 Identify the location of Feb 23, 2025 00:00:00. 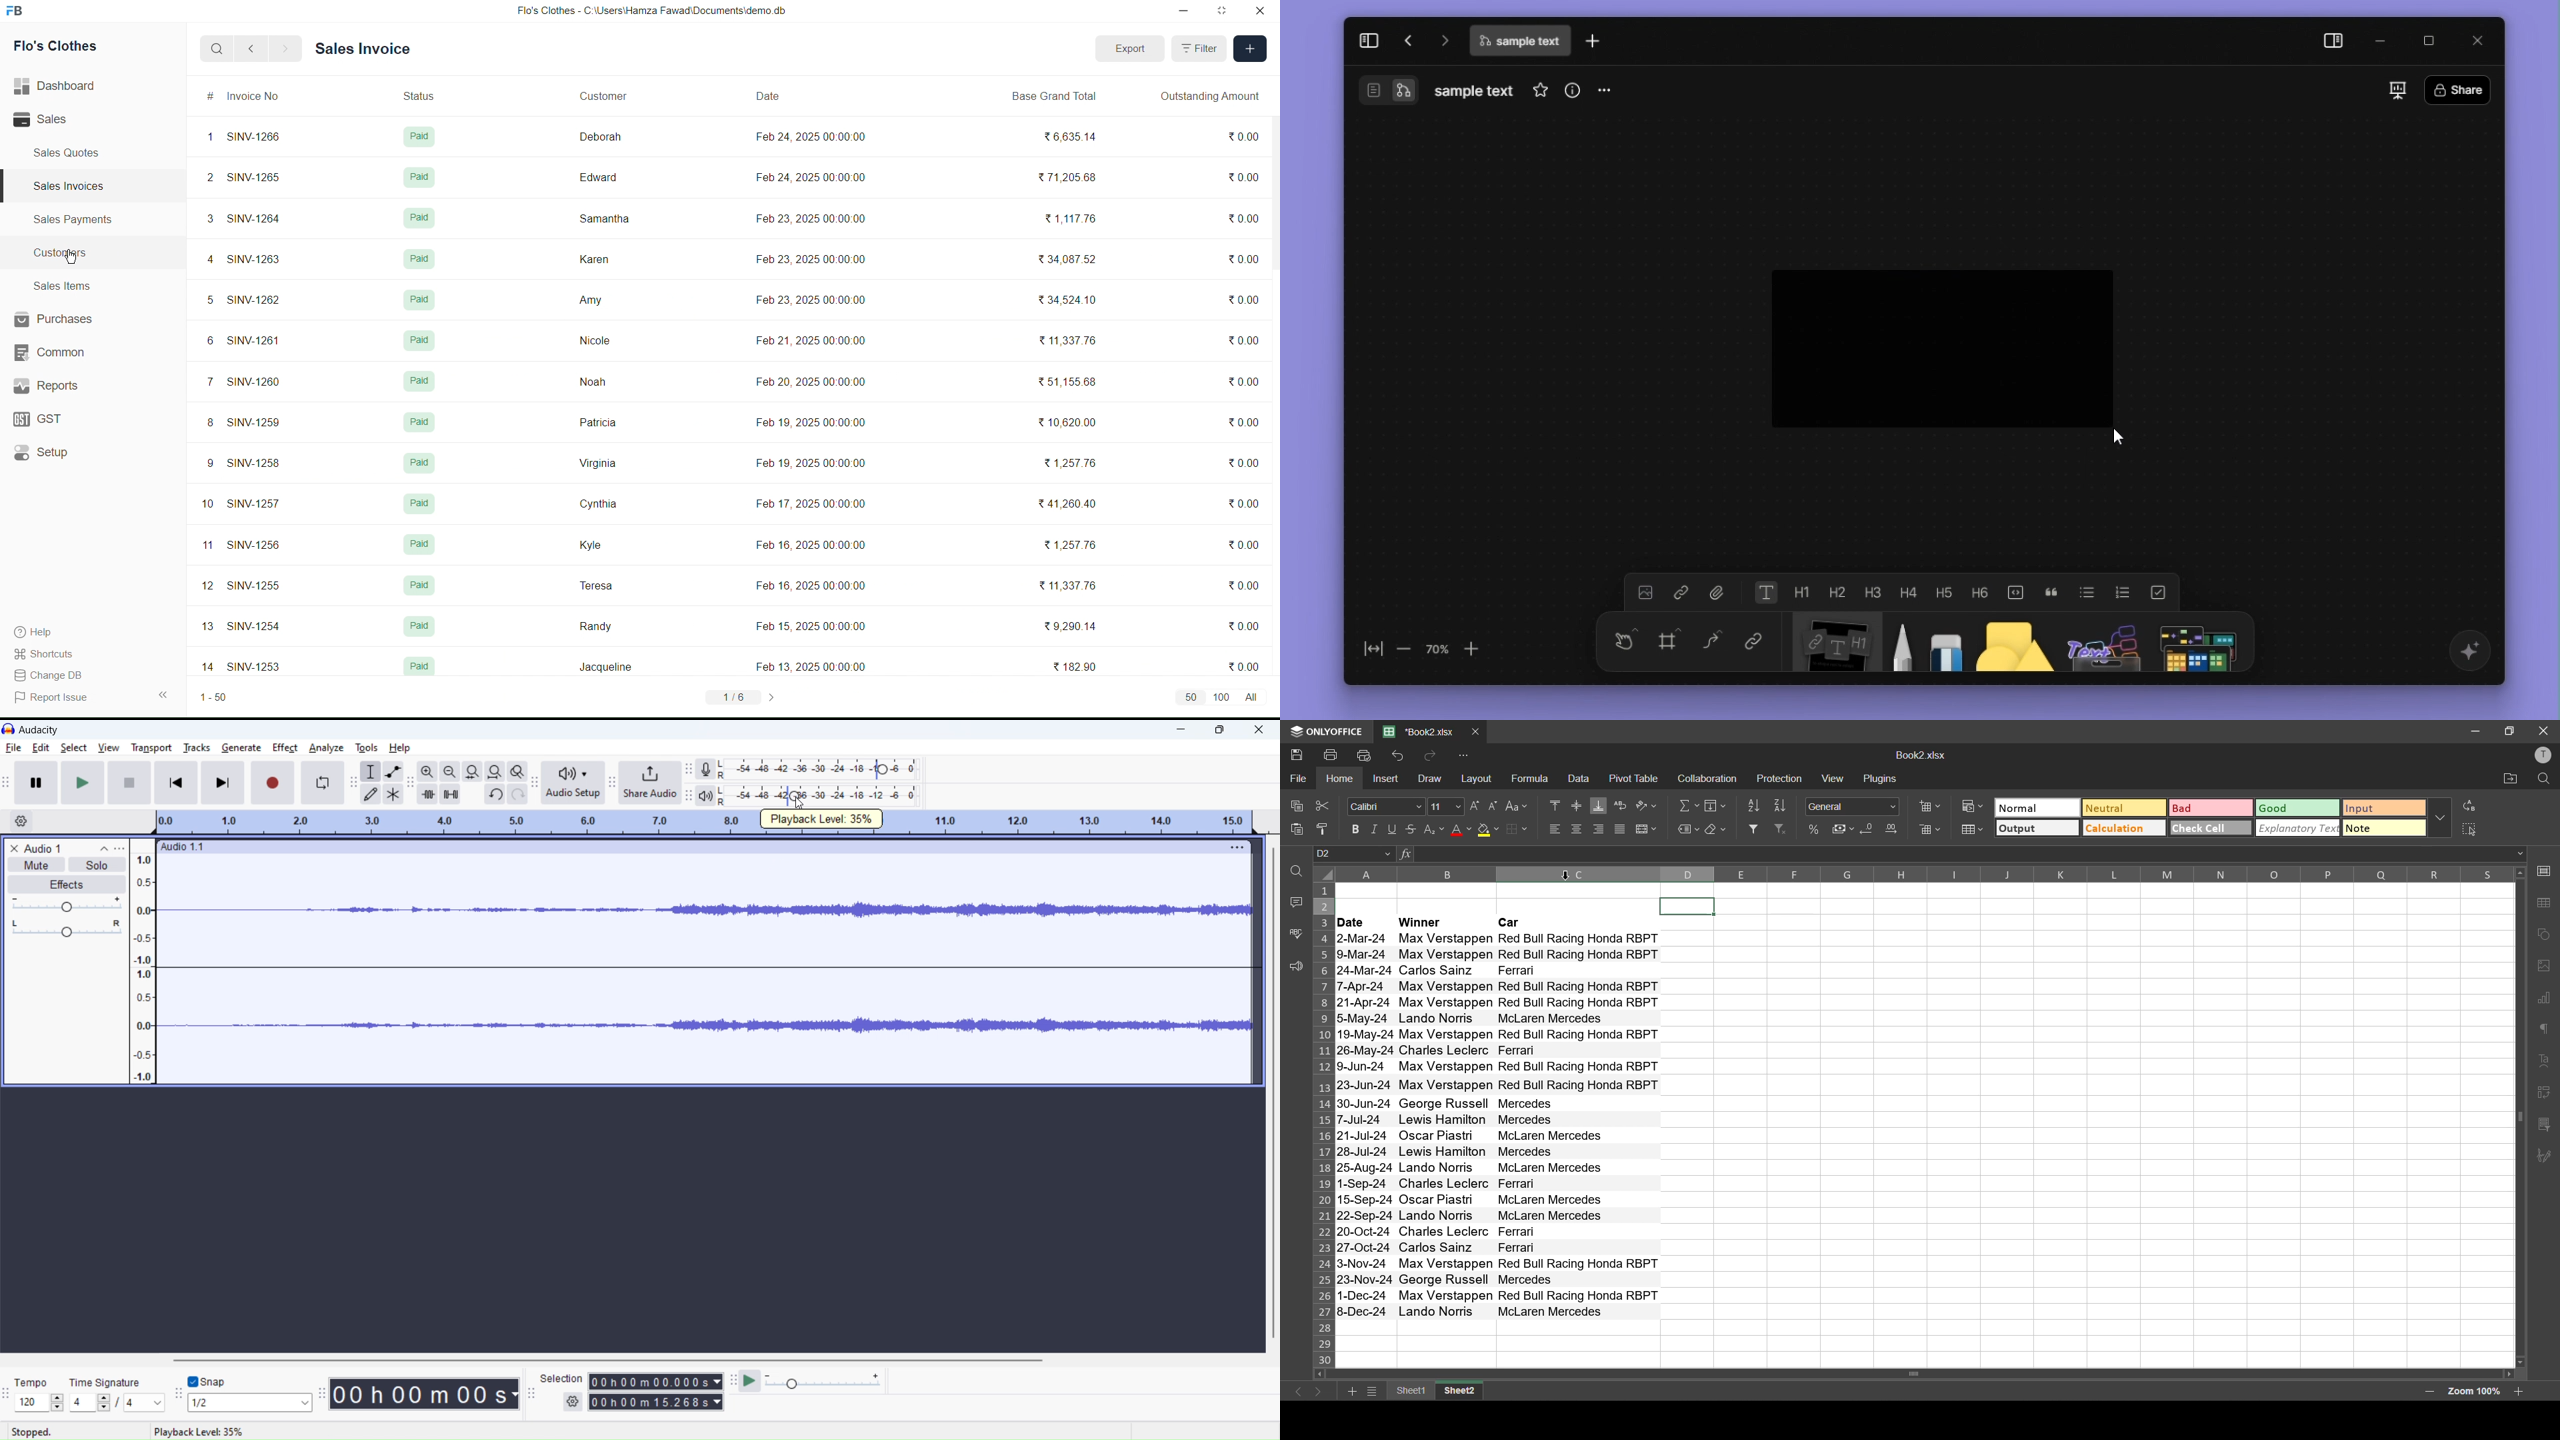
(809, 216).